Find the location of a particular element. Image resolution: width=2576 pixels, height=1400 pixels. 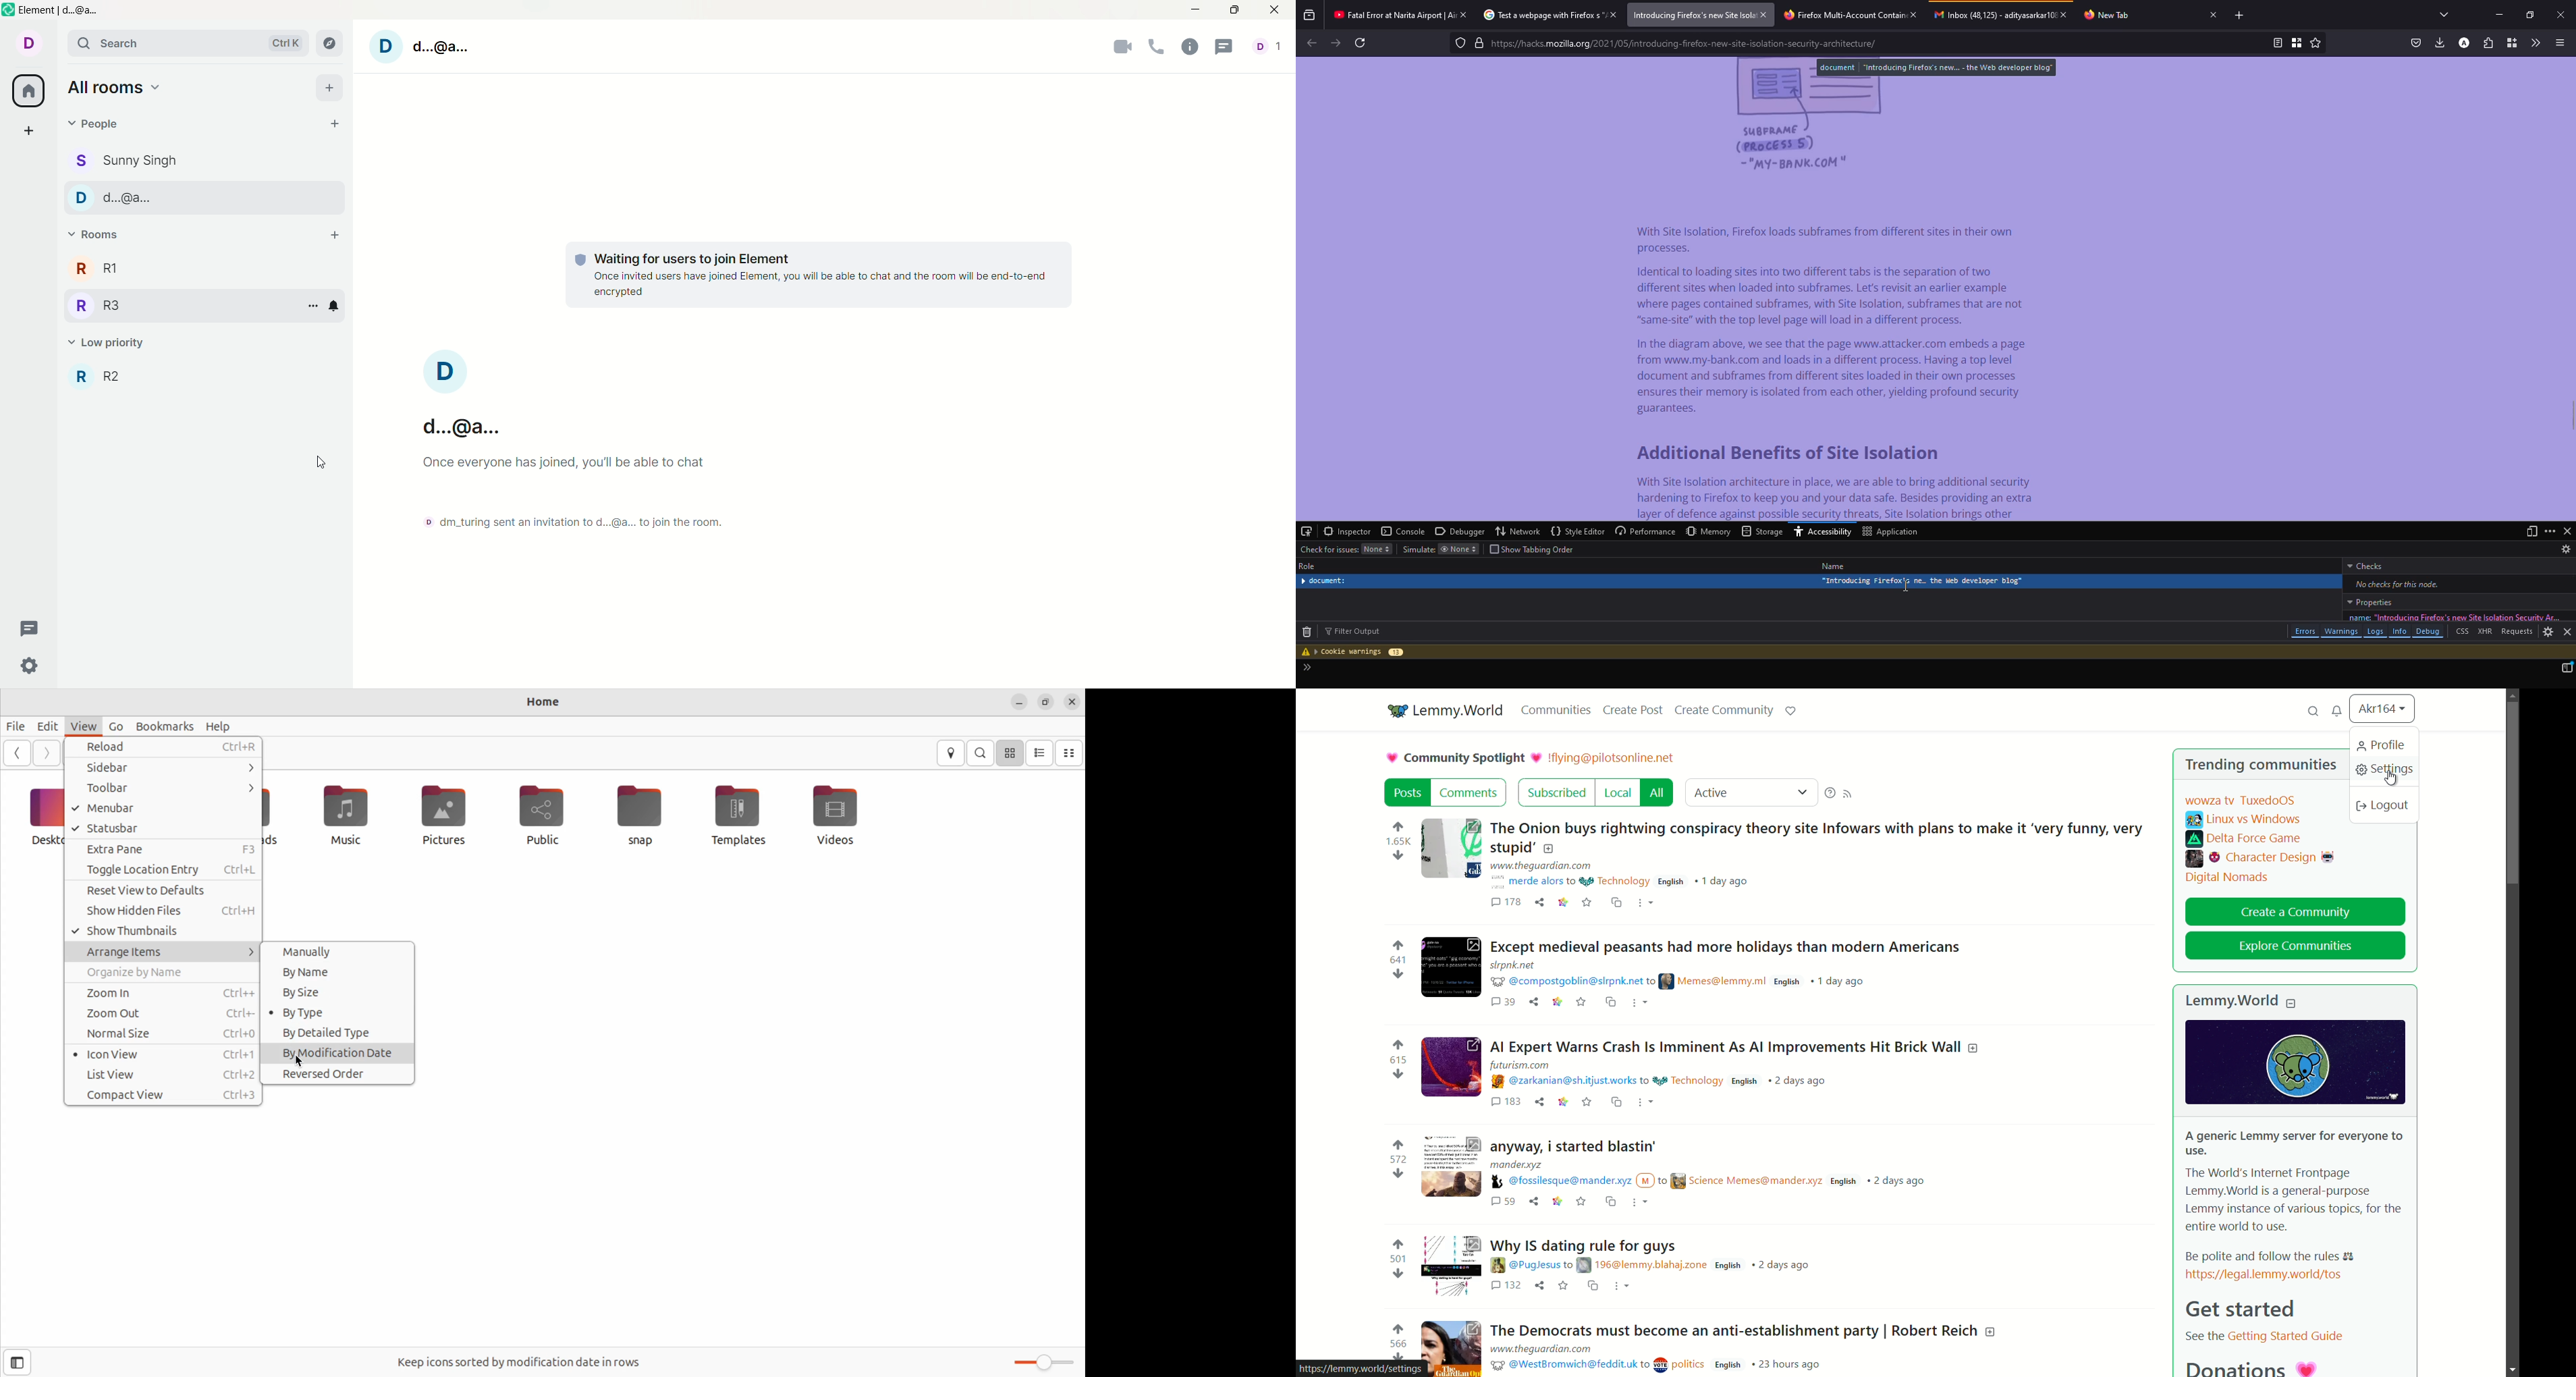

free spaces is located at coordinates (522, 1362).